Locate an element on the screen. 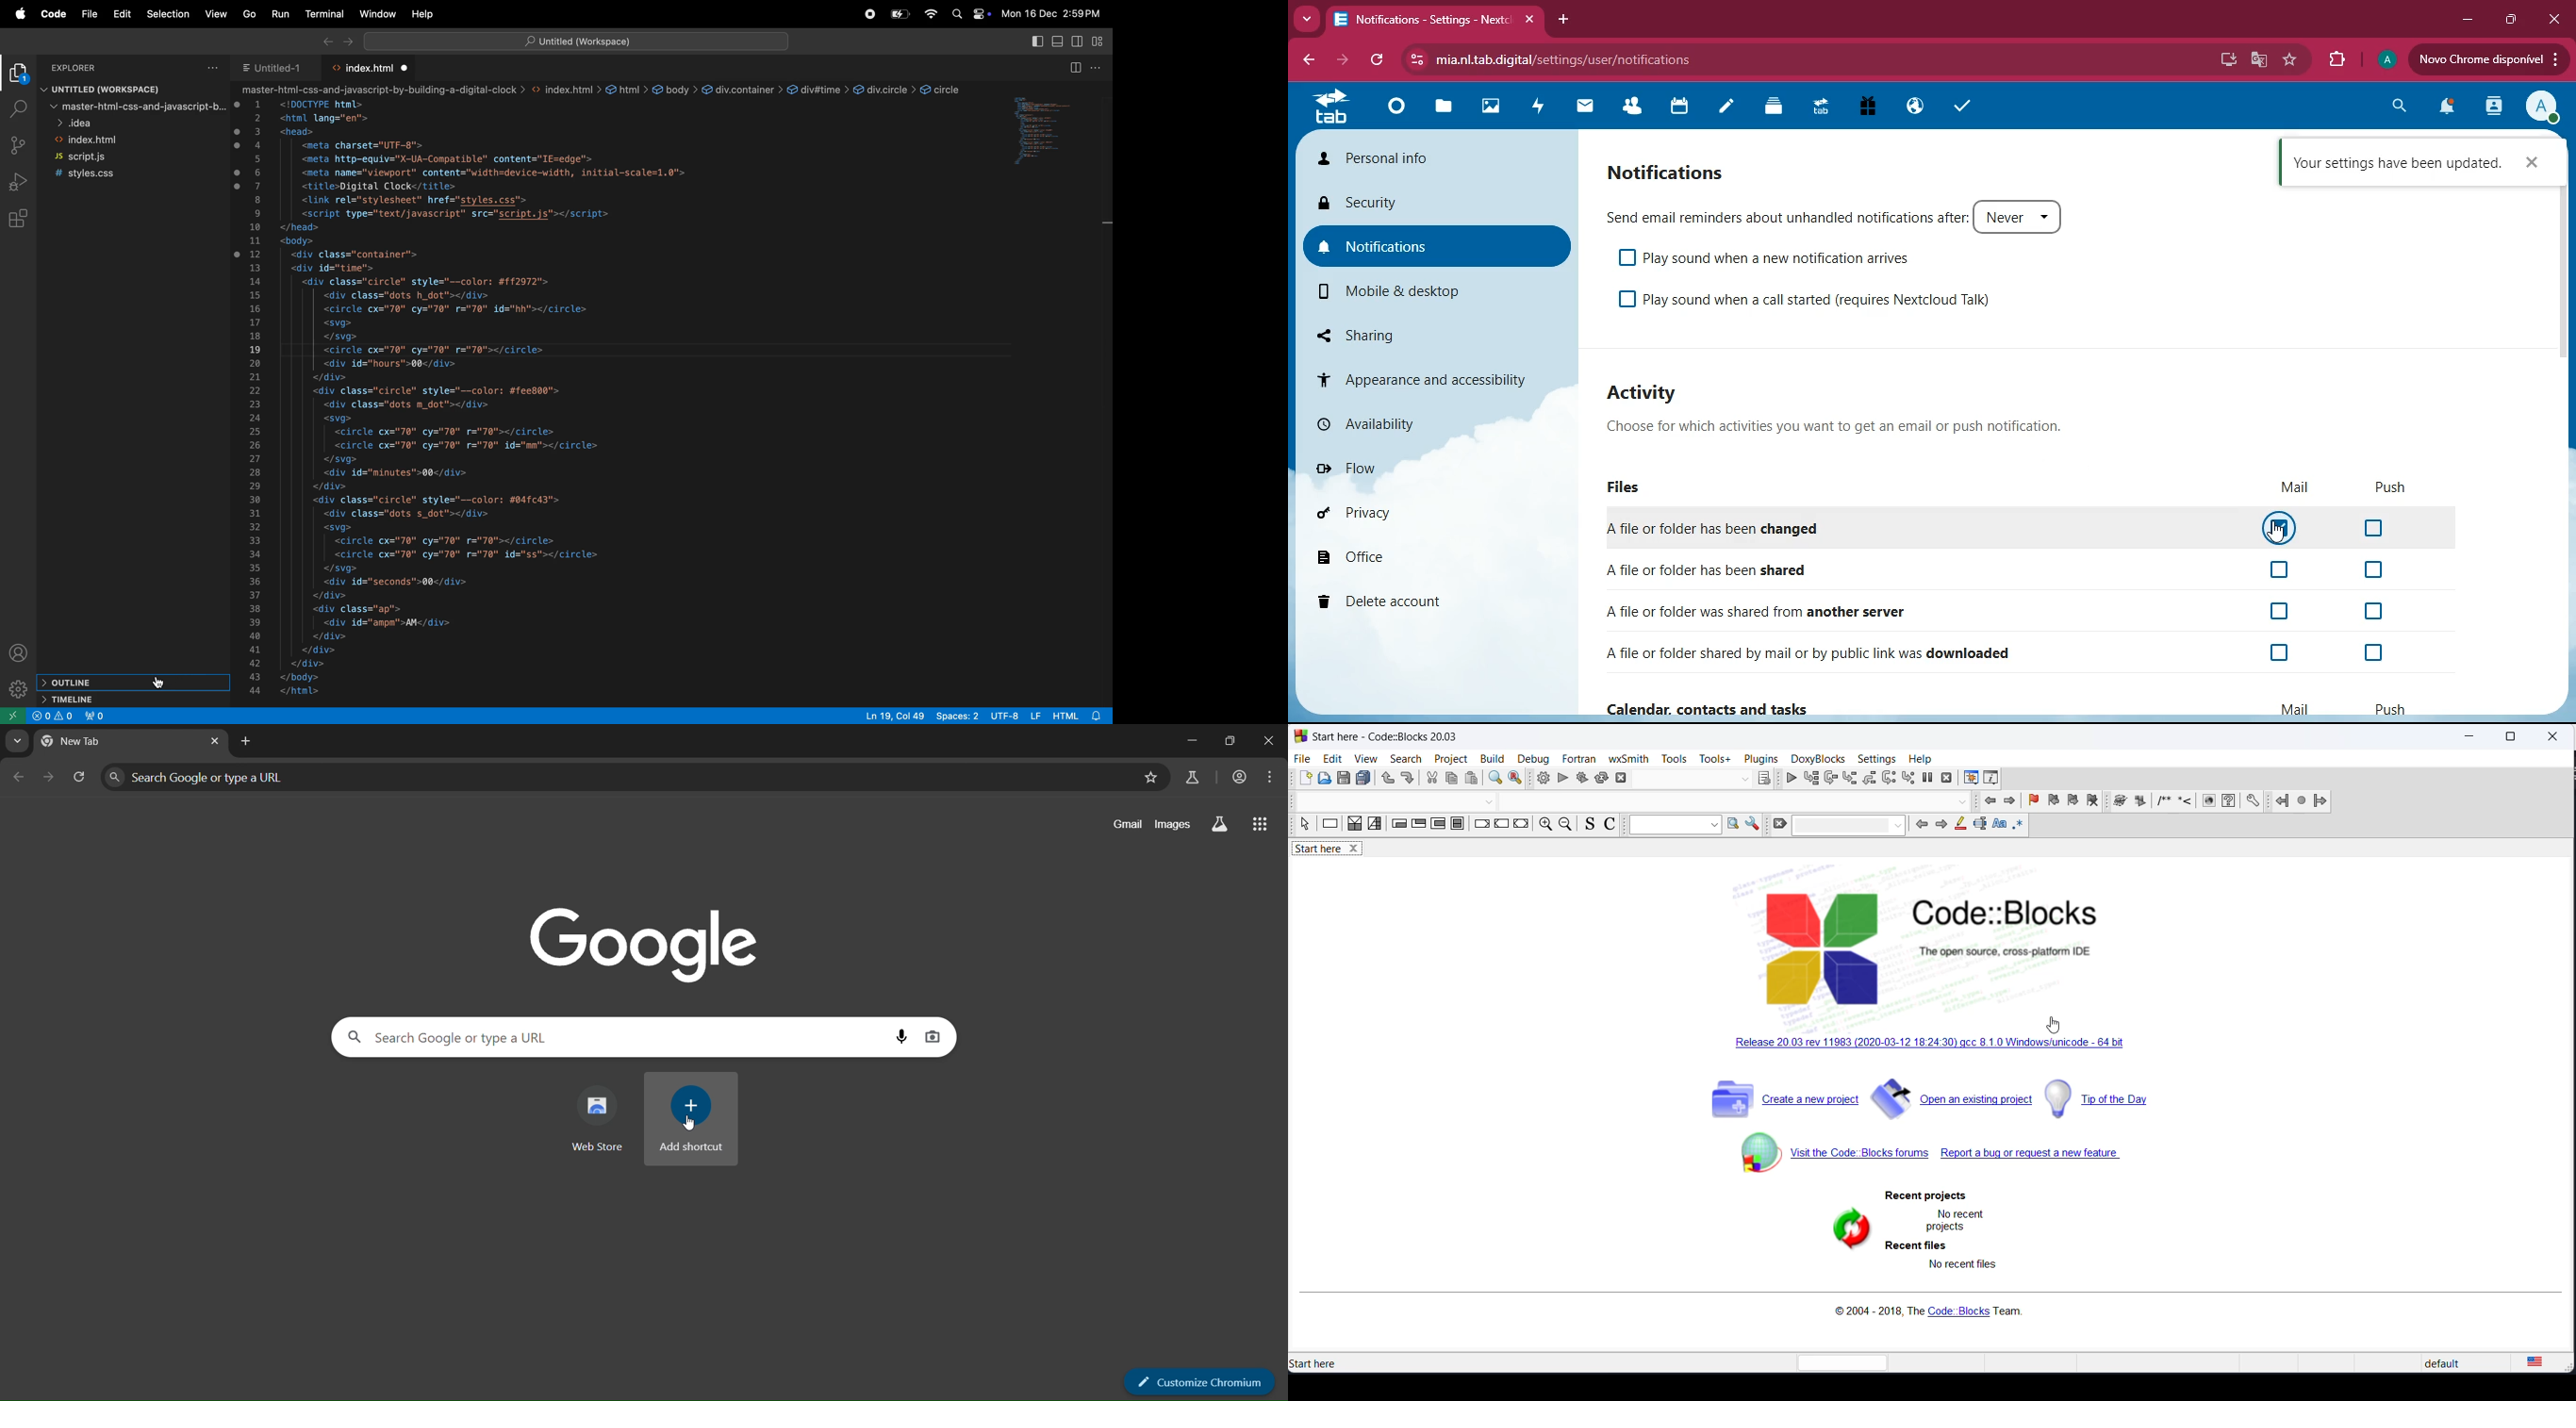 Image resolution: width=2576 pixels, height=1428 pixels. create new project is located at coordinates (1778, 1102).